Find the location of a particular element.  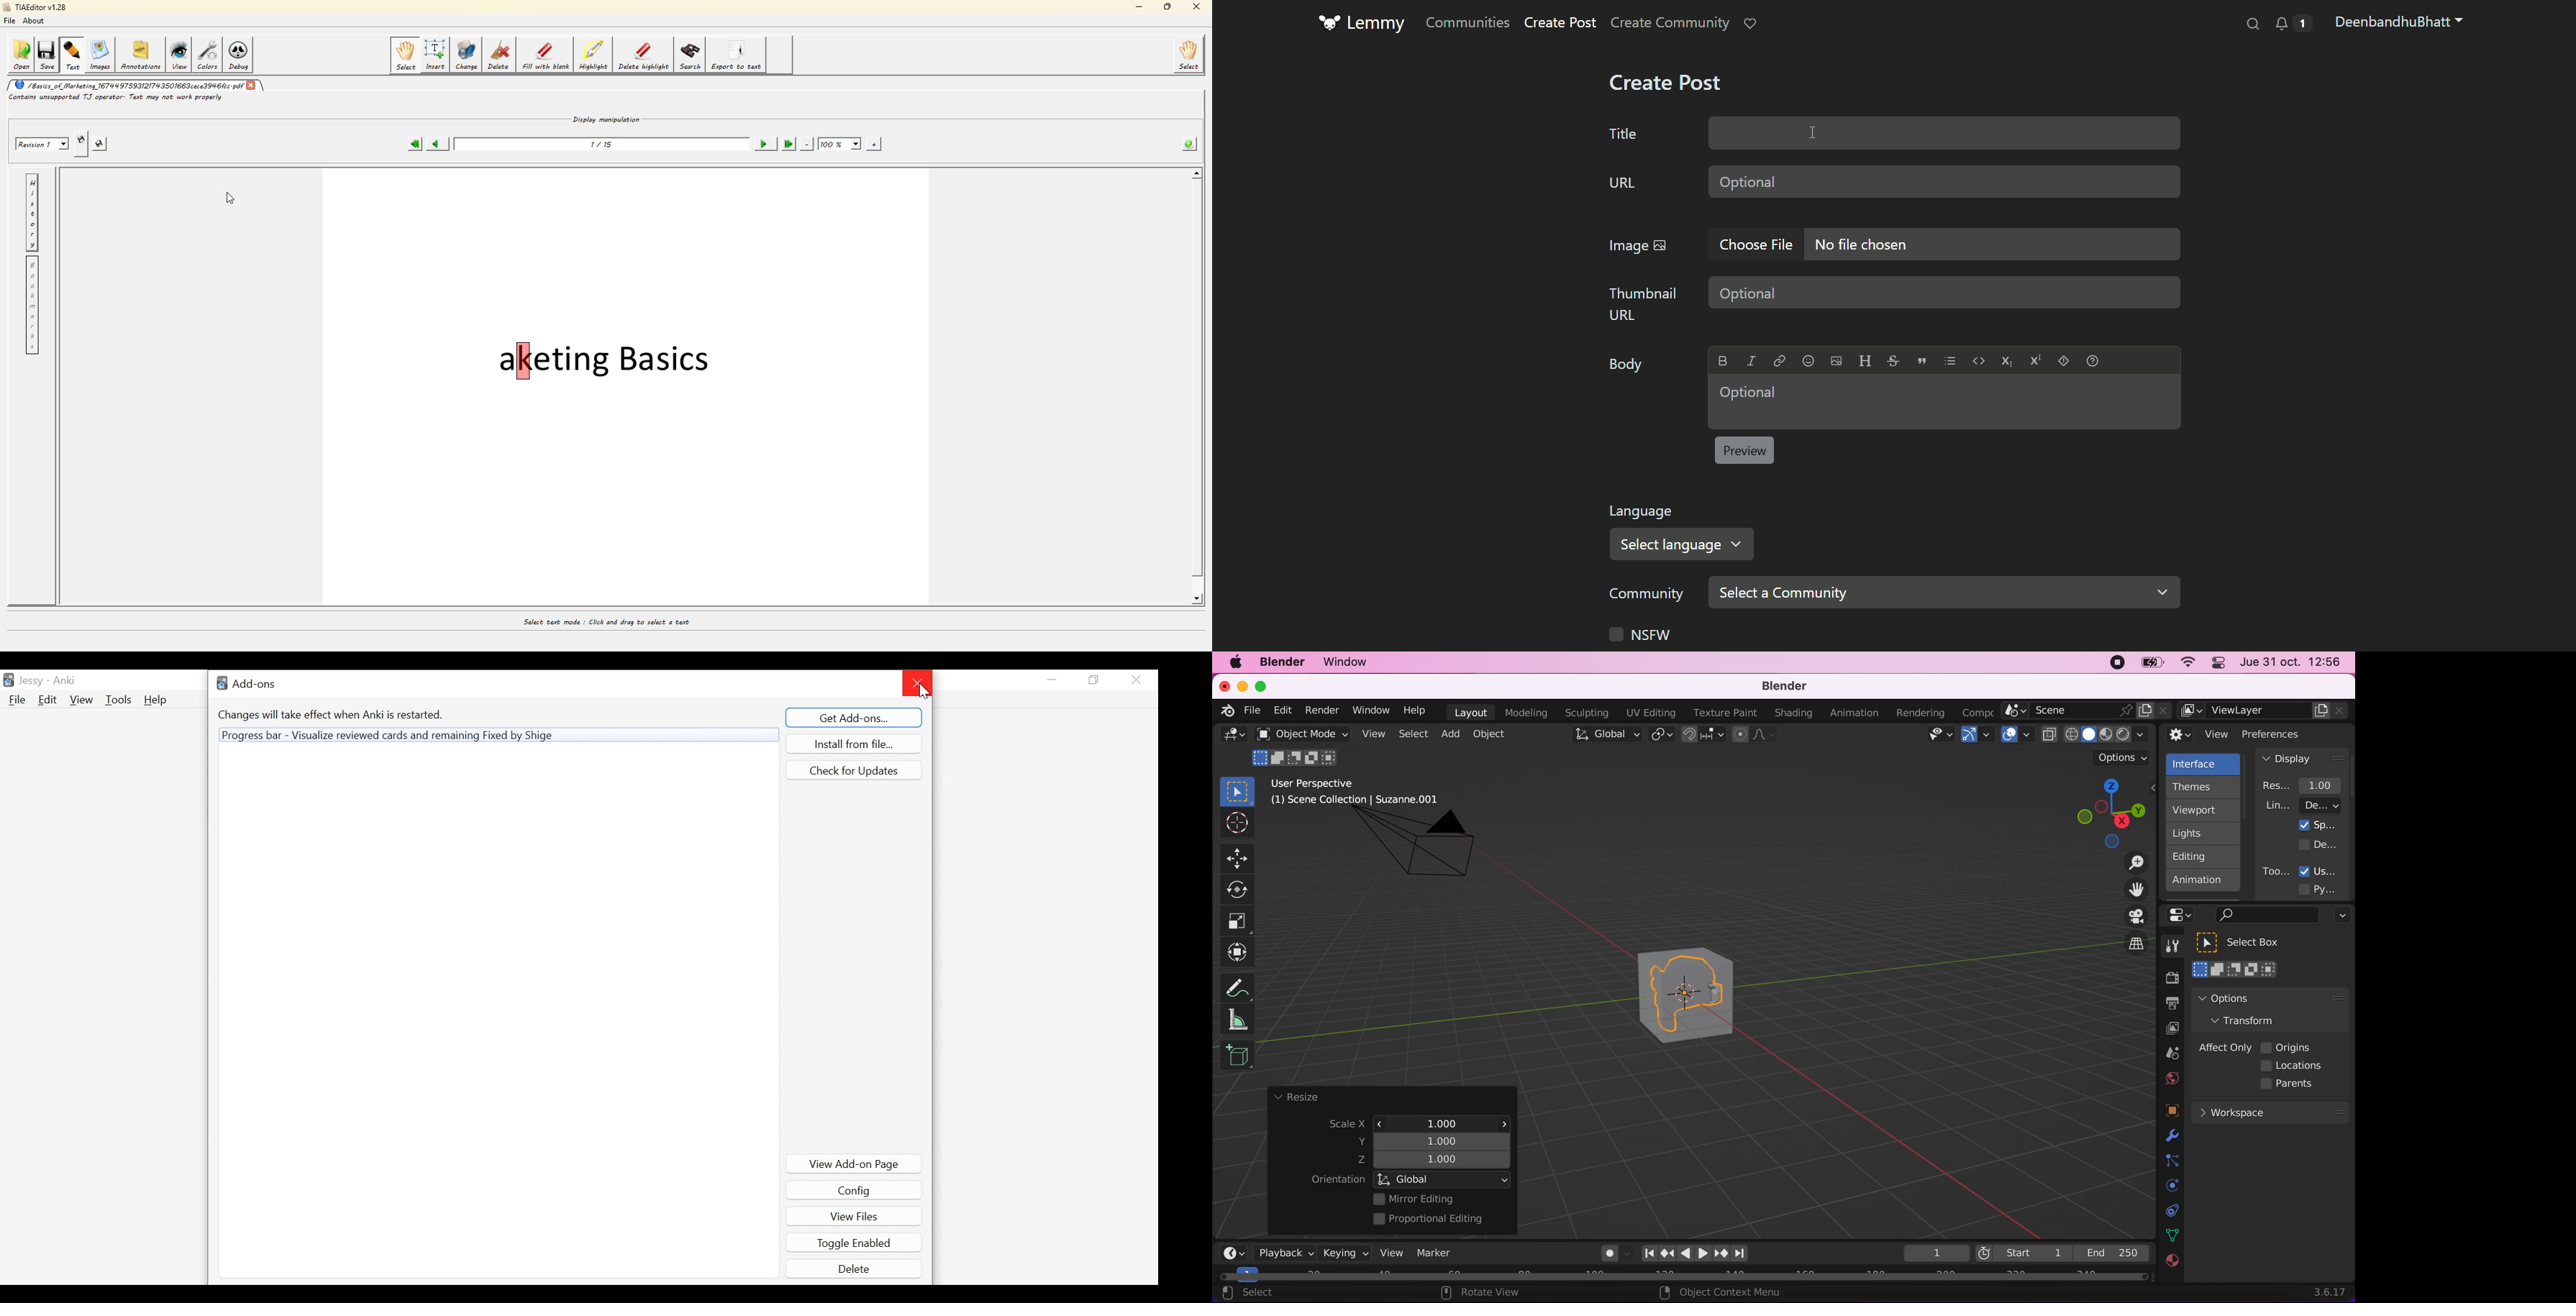

splash screen is located at coordinates (2318, 825).